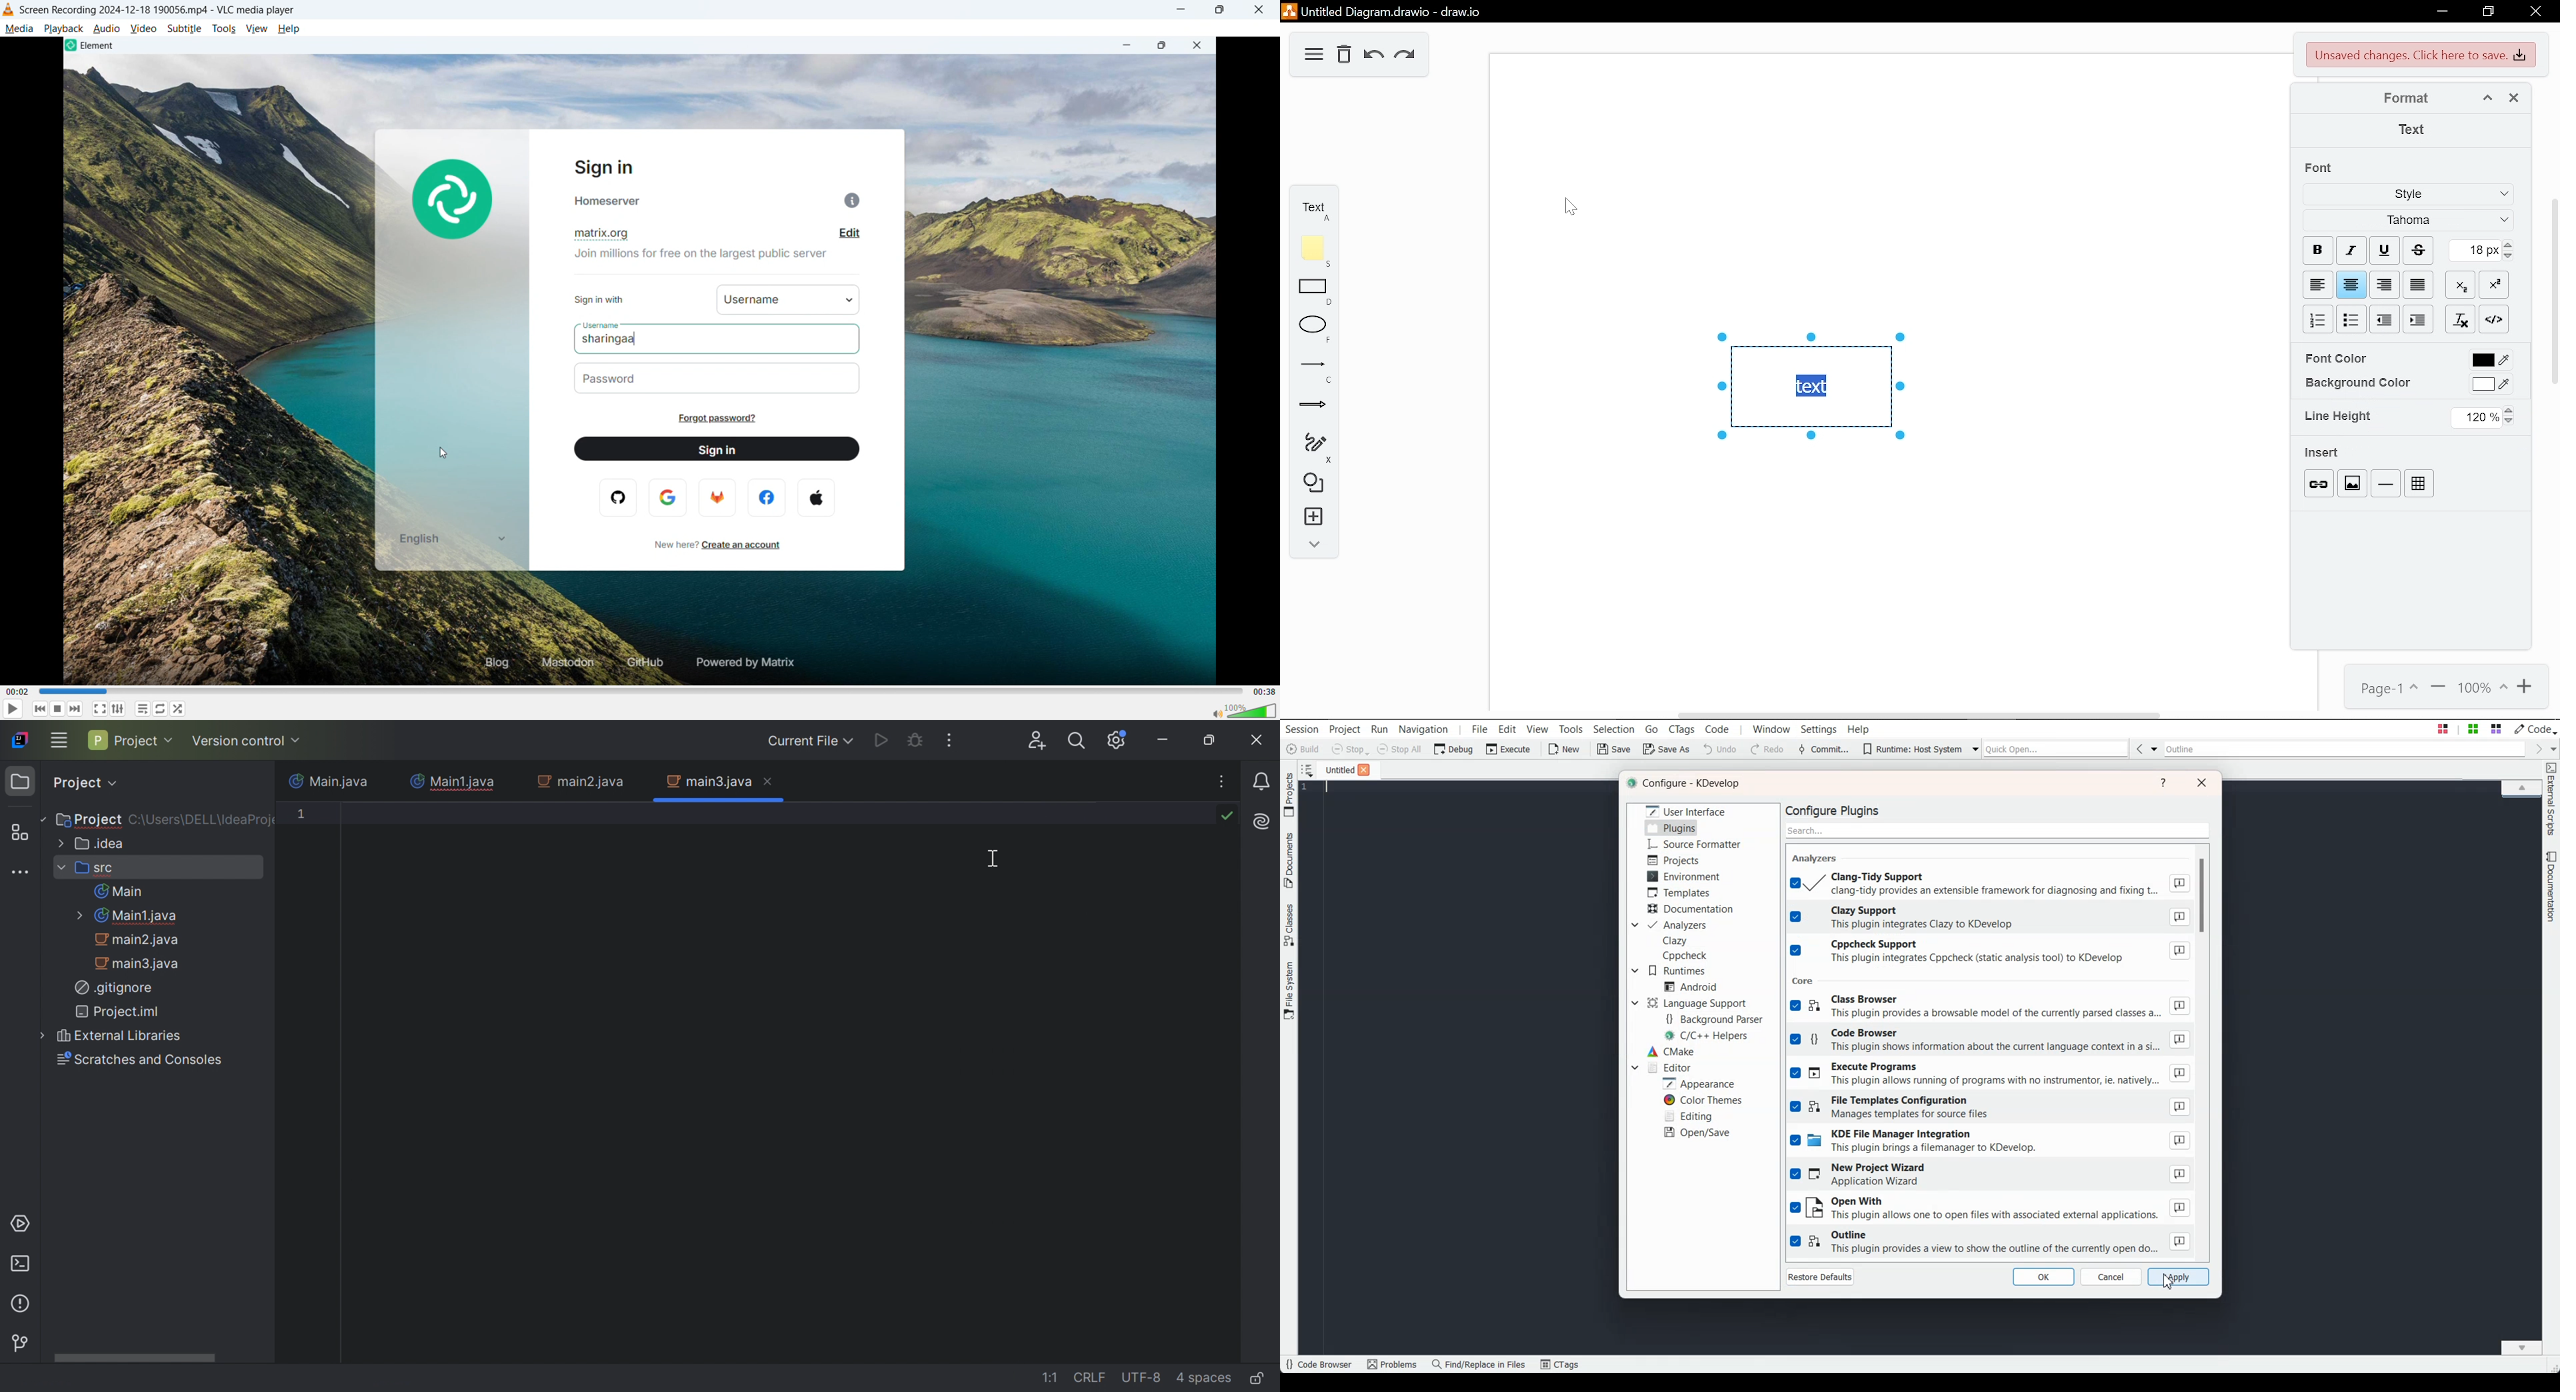 This screenshot has height=1400, width=2576. What do you see at coordinates (289, 29) in the screenshot?
I see `help ` at bounding box center [289, 29].